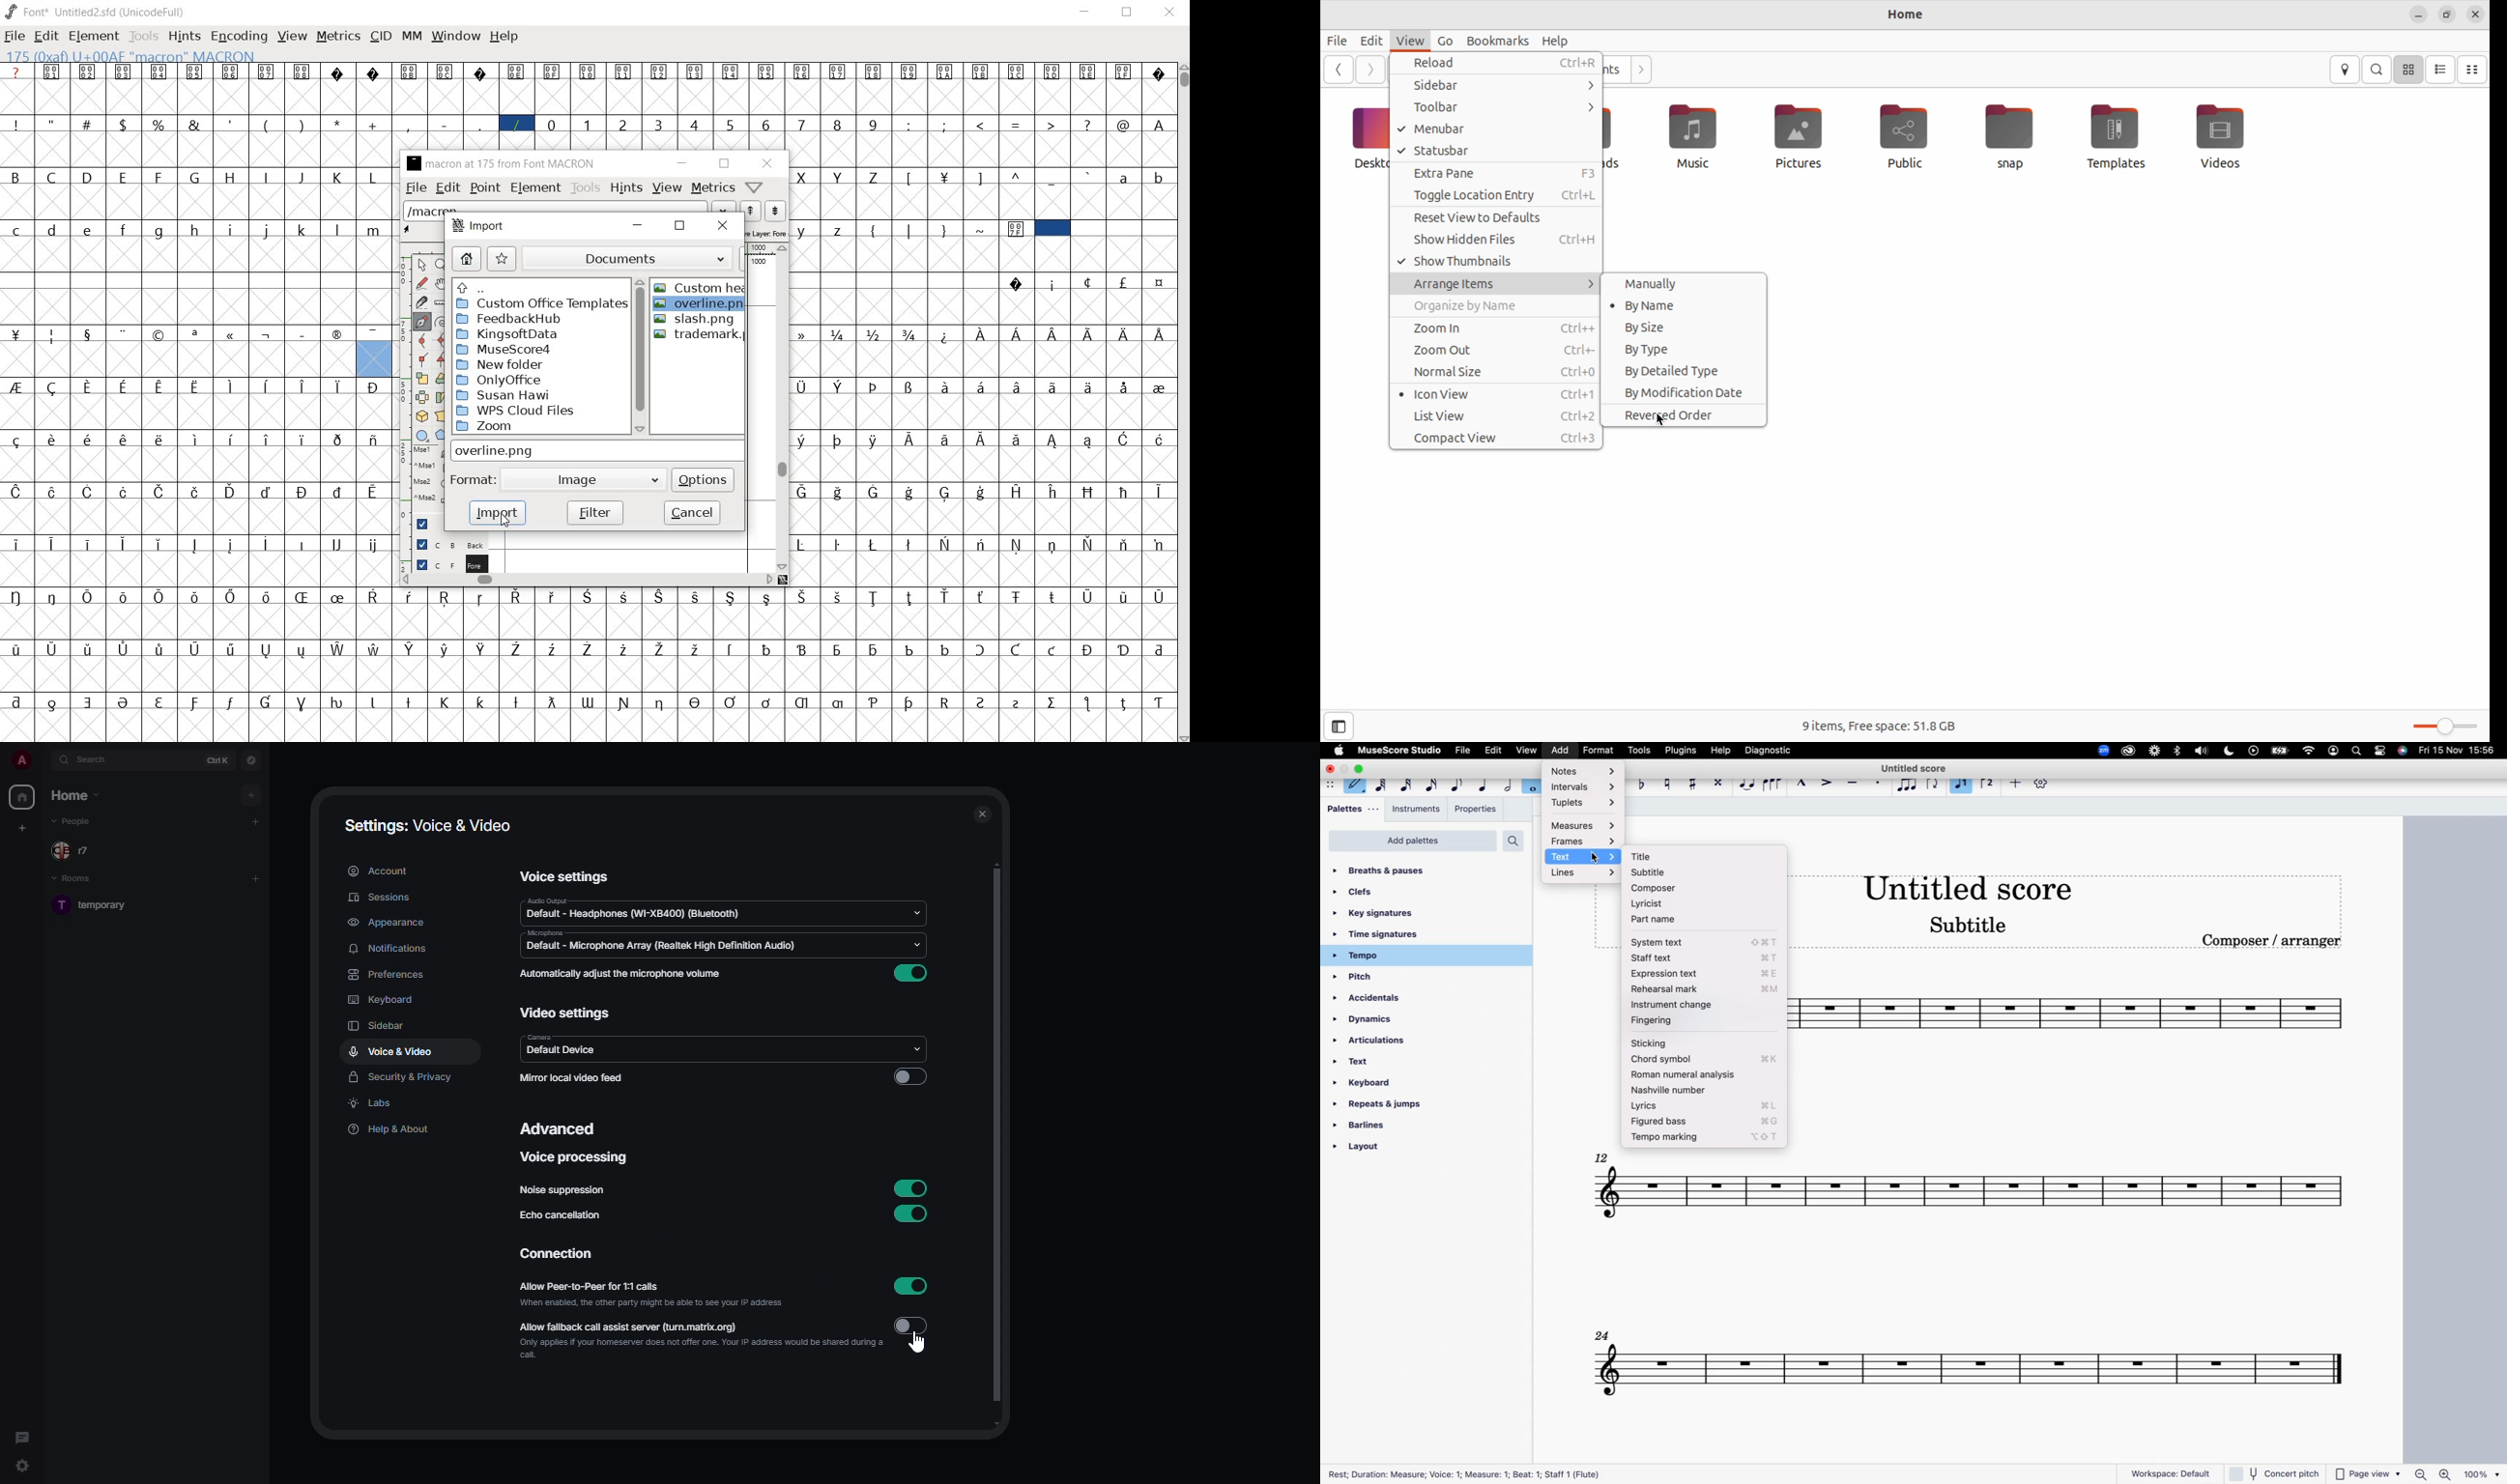  What do you see at coordinates (981, 176) in the screenshot?
I see `]` at bounding box center [981, 176].